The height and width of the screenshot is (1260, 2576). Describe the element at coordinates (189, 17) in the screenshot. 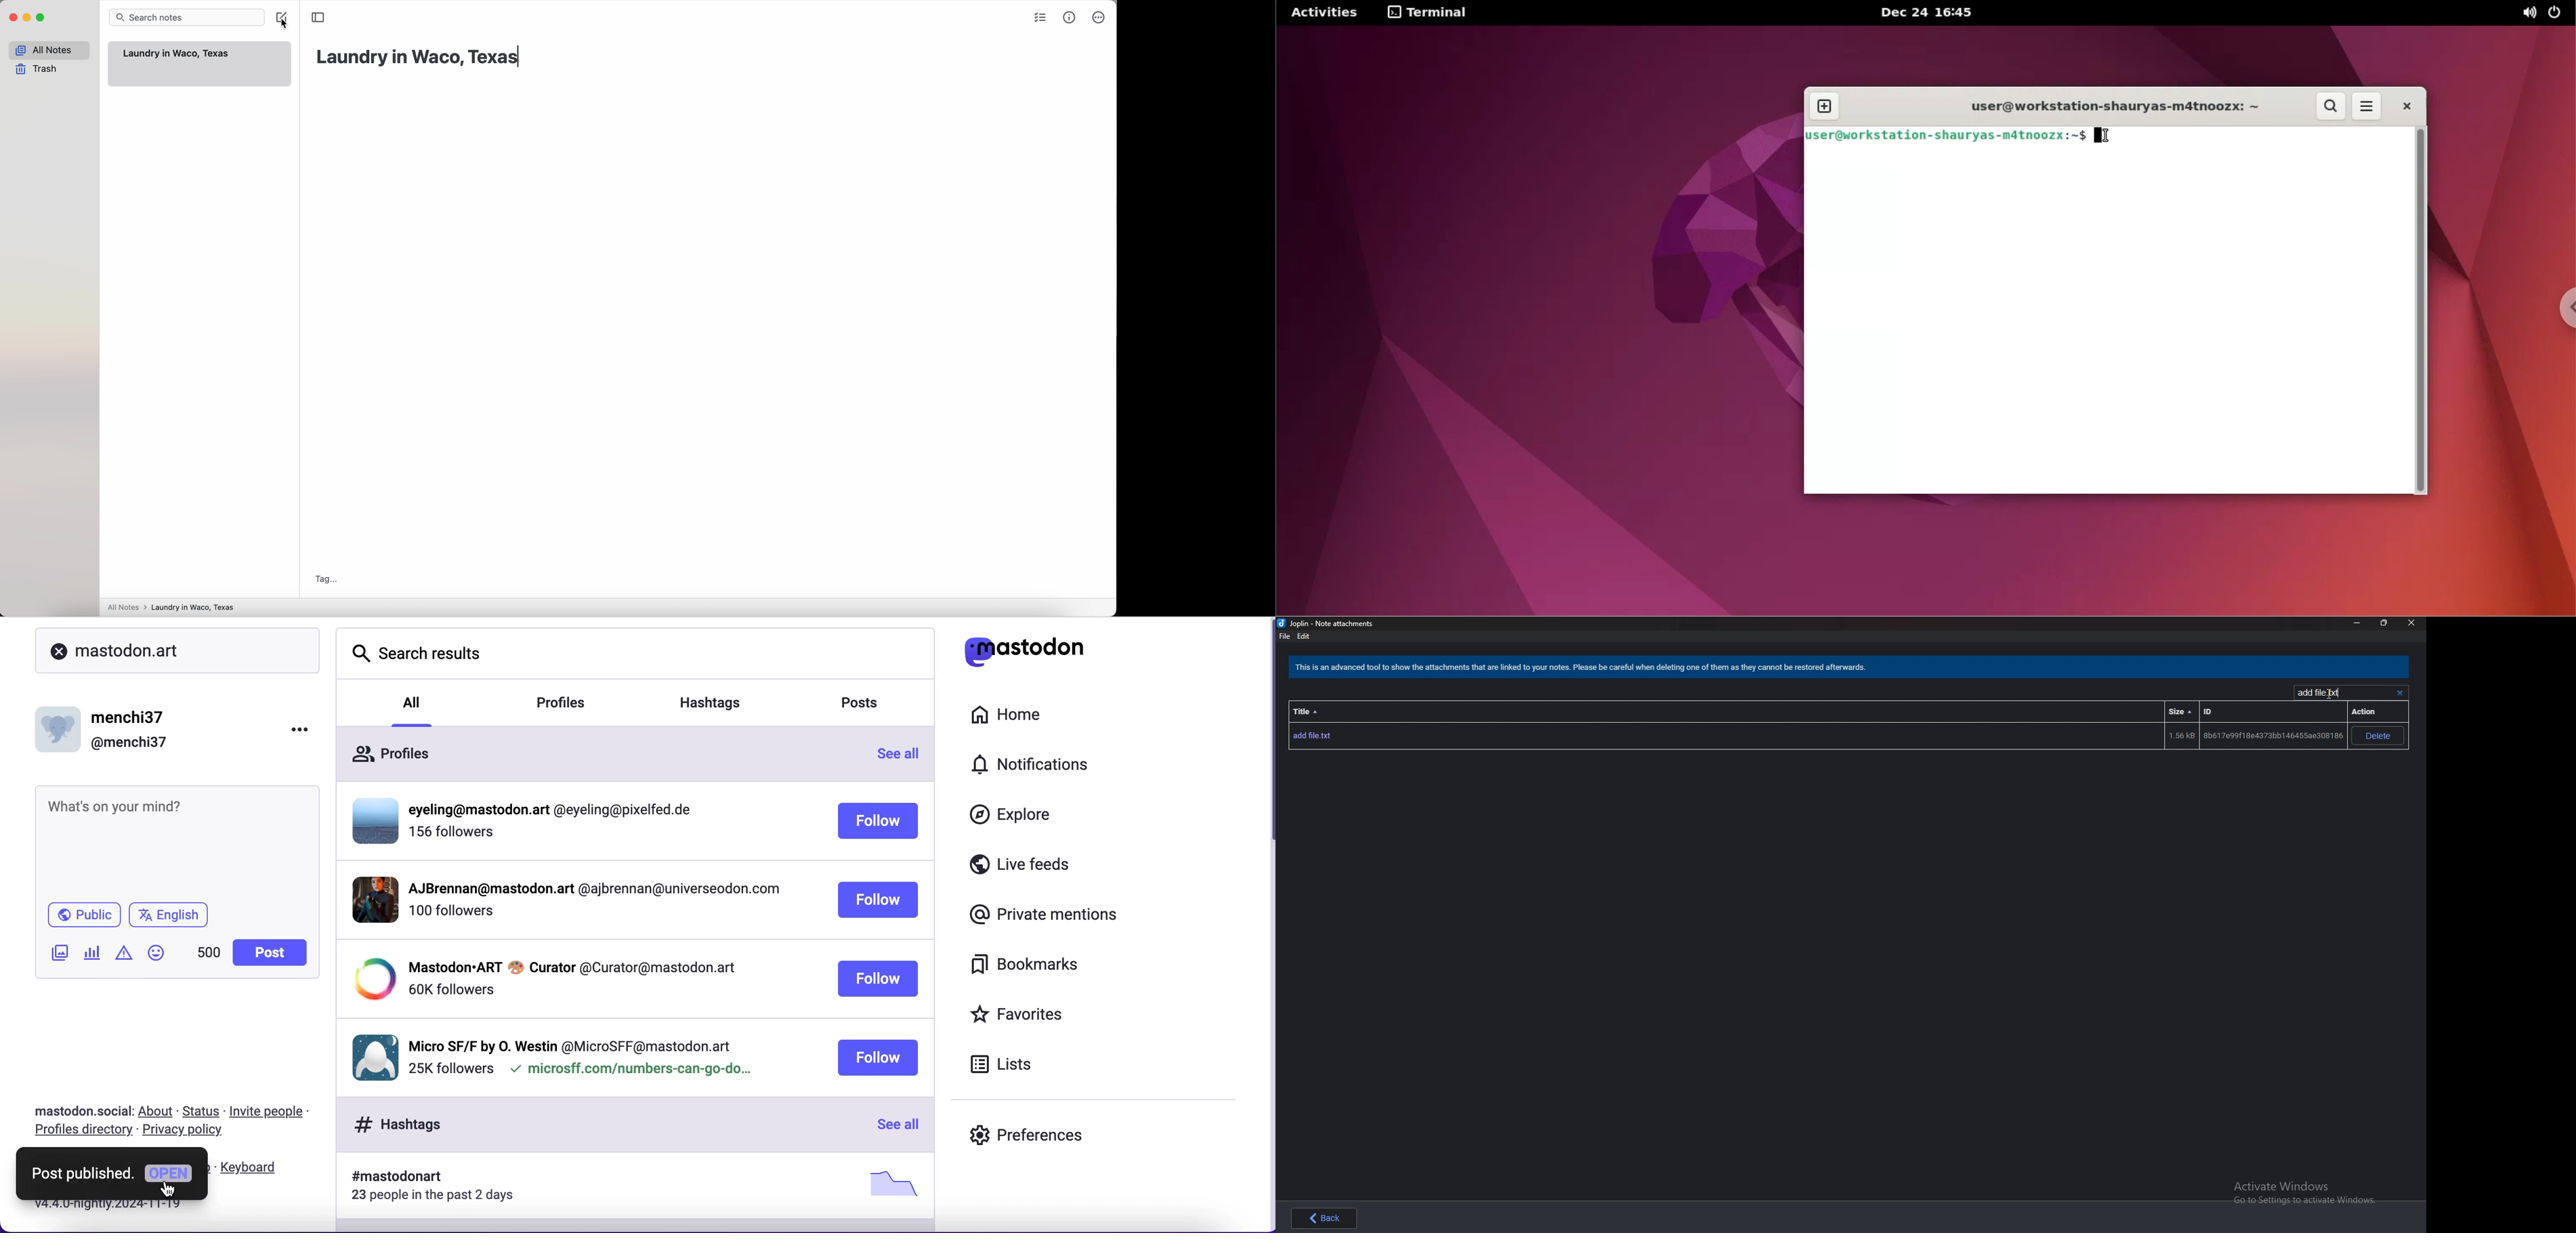

I see `search bar` at that location.